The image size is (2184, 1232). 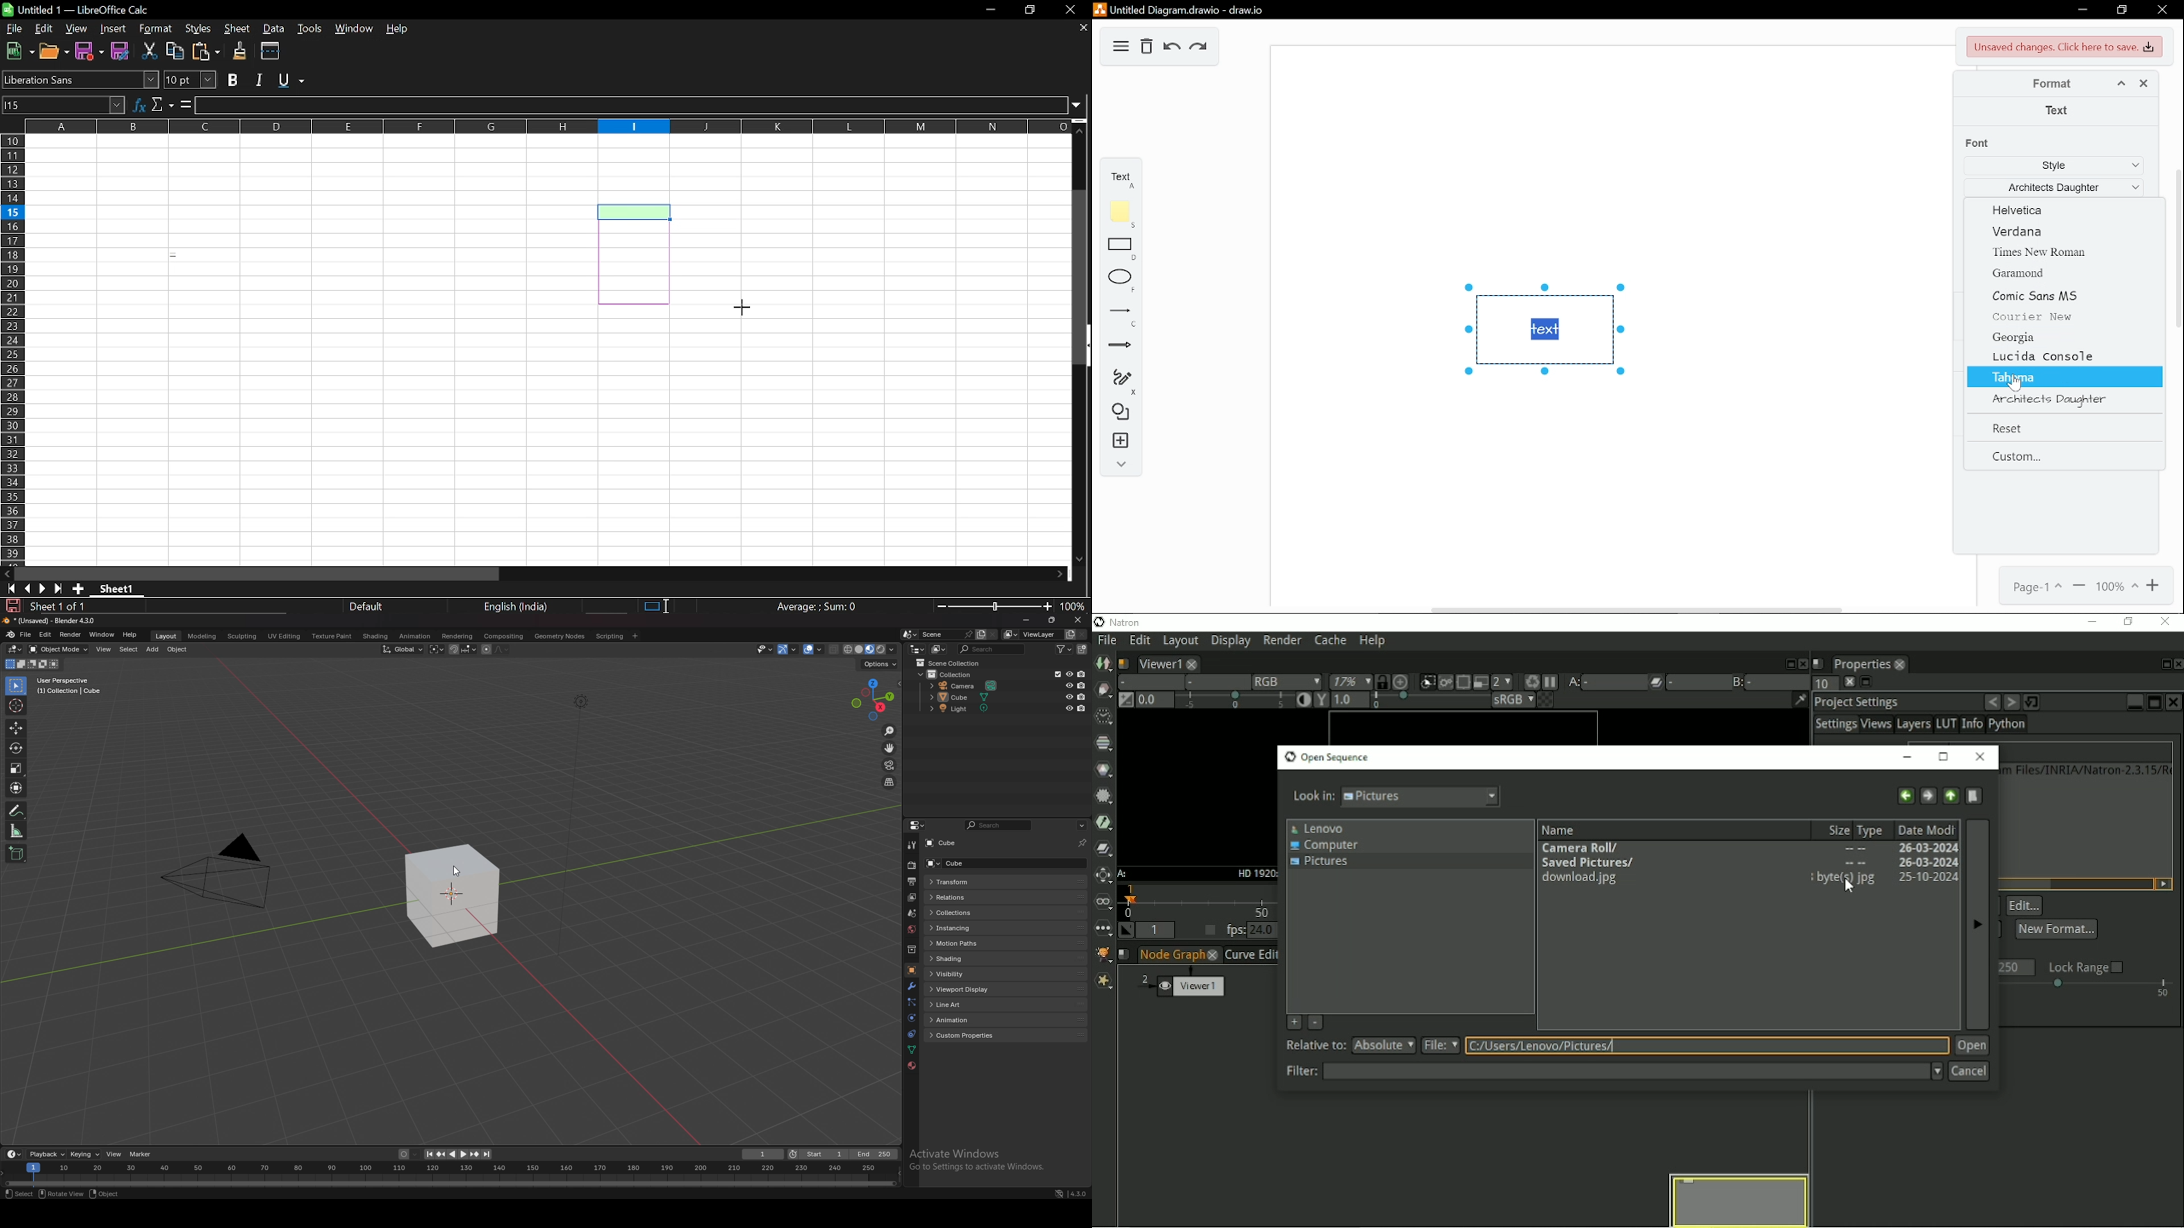 What do you see at coordinates (54, 51) in the screenshot?
I see `Open` at bounding box center [54, 51].